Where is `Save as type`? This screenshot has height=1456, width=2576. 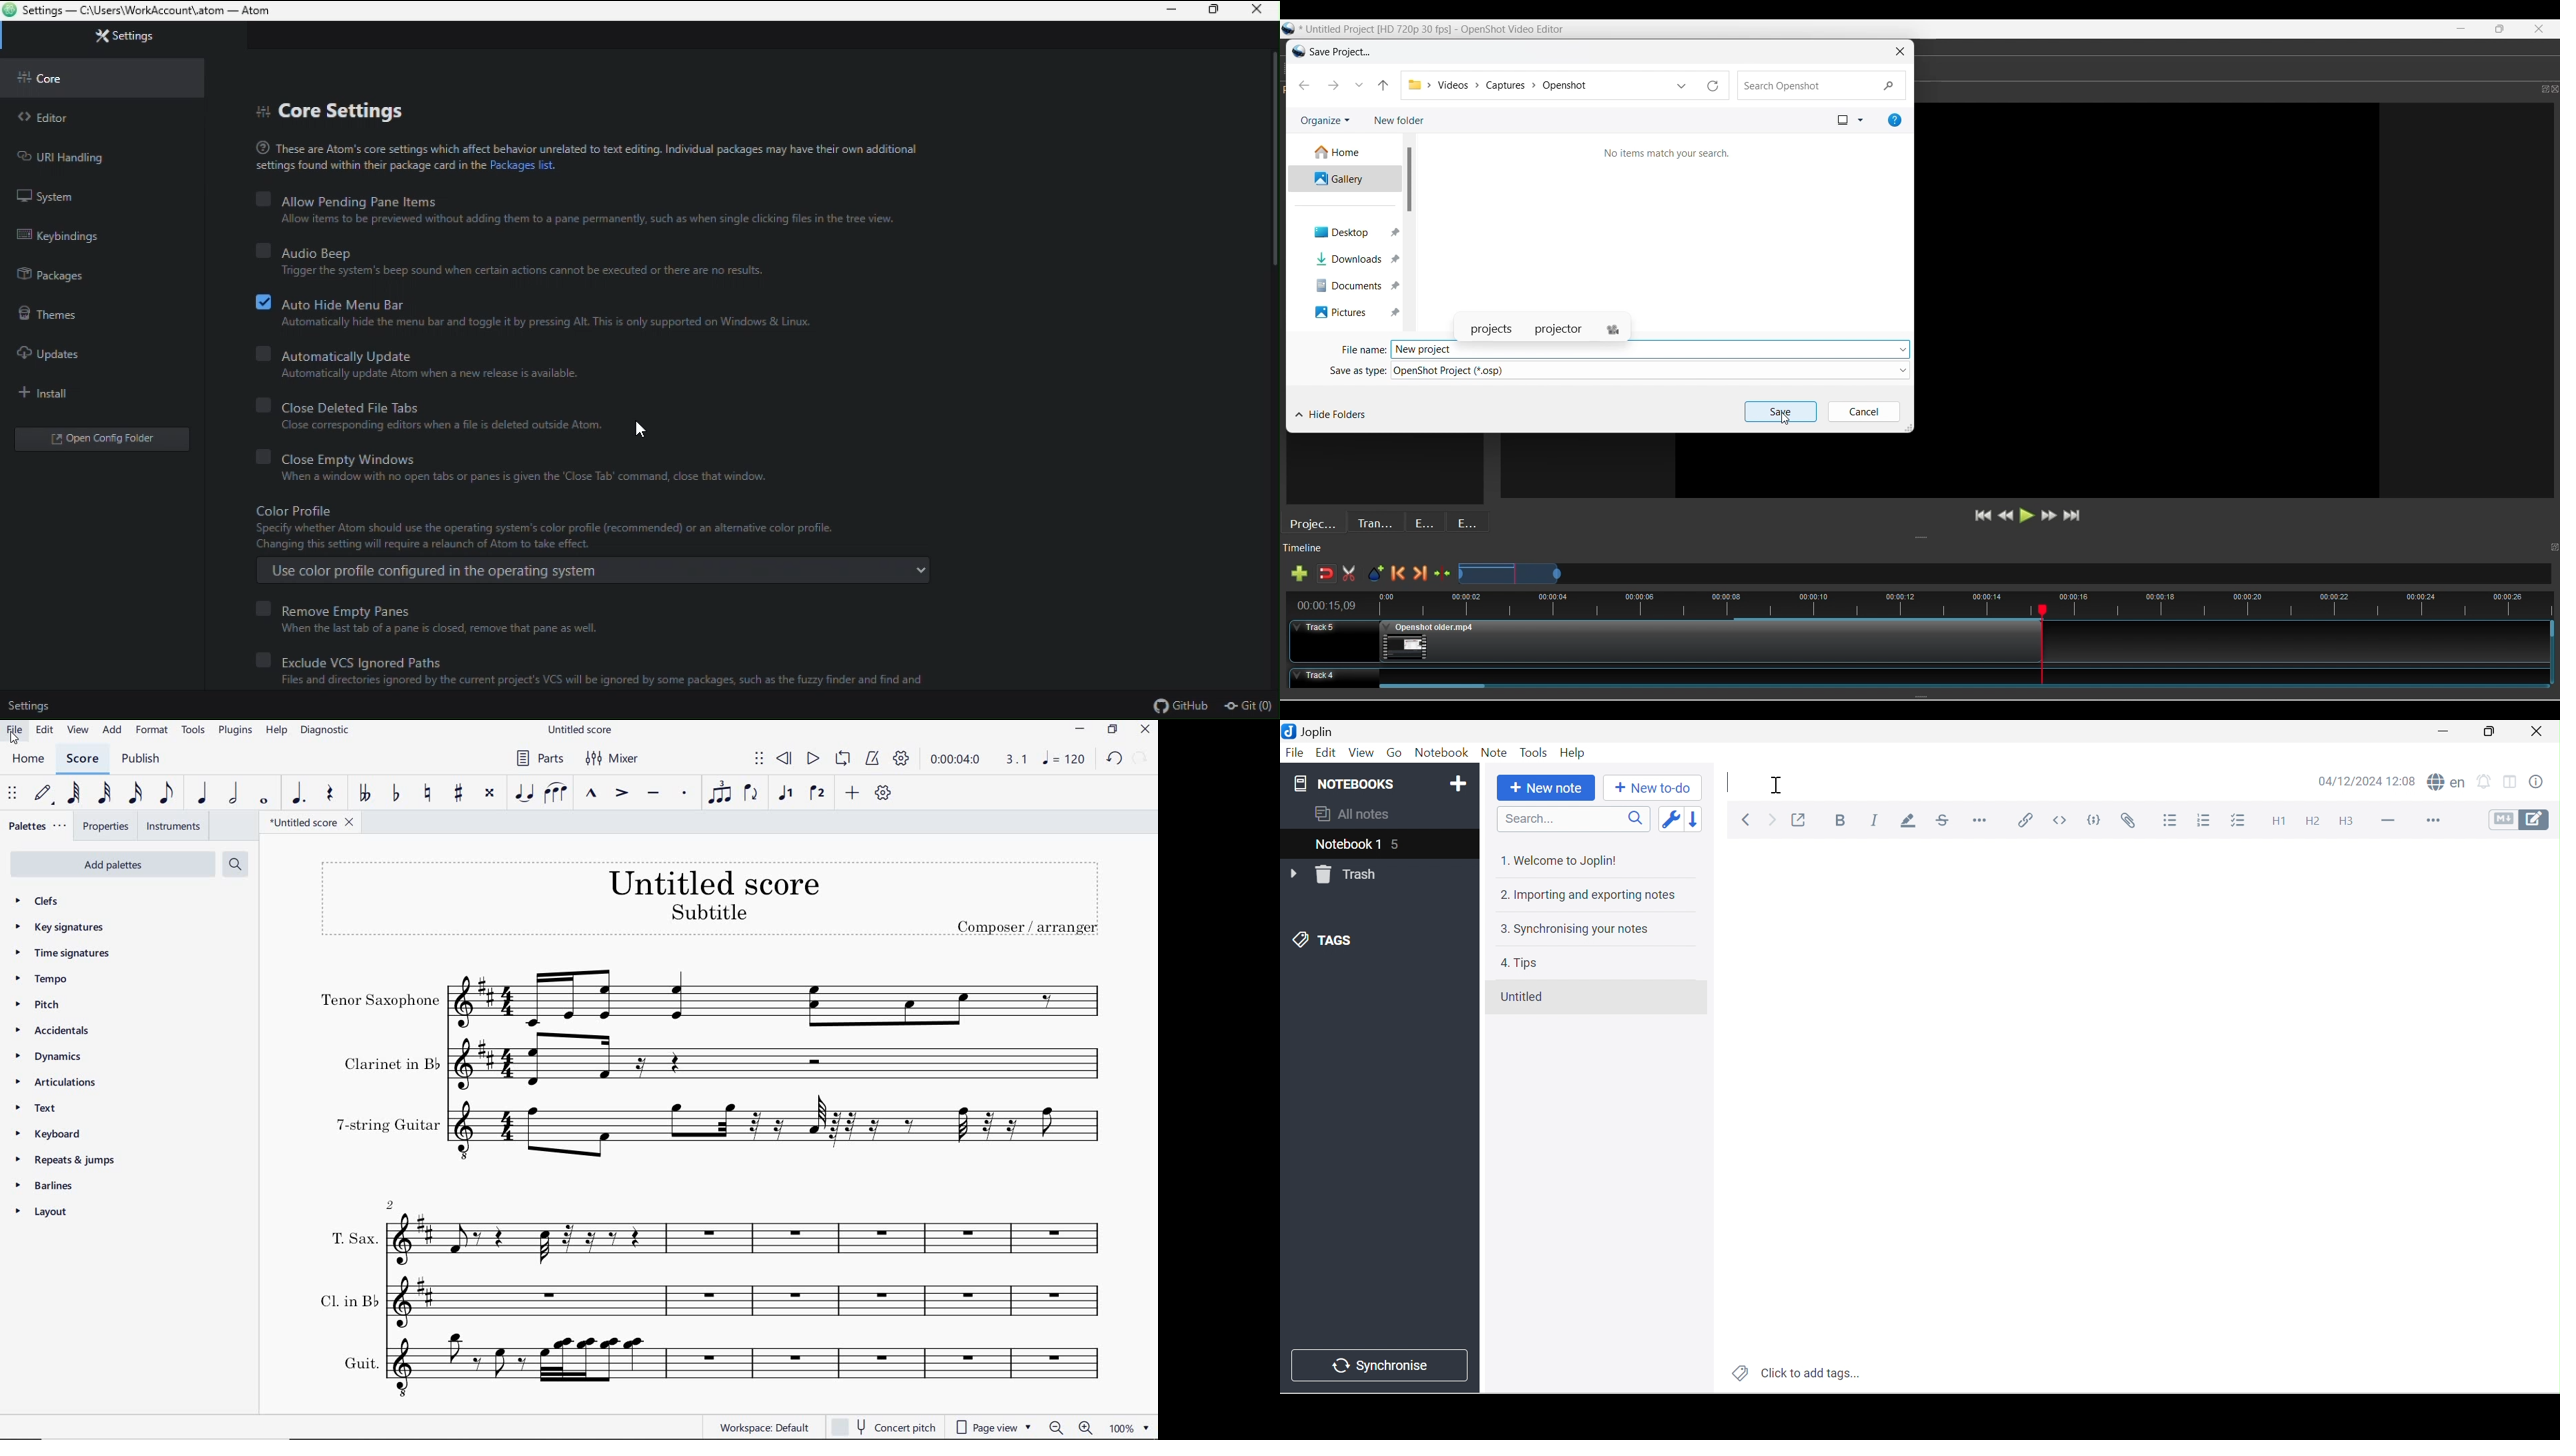 Save as type is located at coordinates (1357, 369).